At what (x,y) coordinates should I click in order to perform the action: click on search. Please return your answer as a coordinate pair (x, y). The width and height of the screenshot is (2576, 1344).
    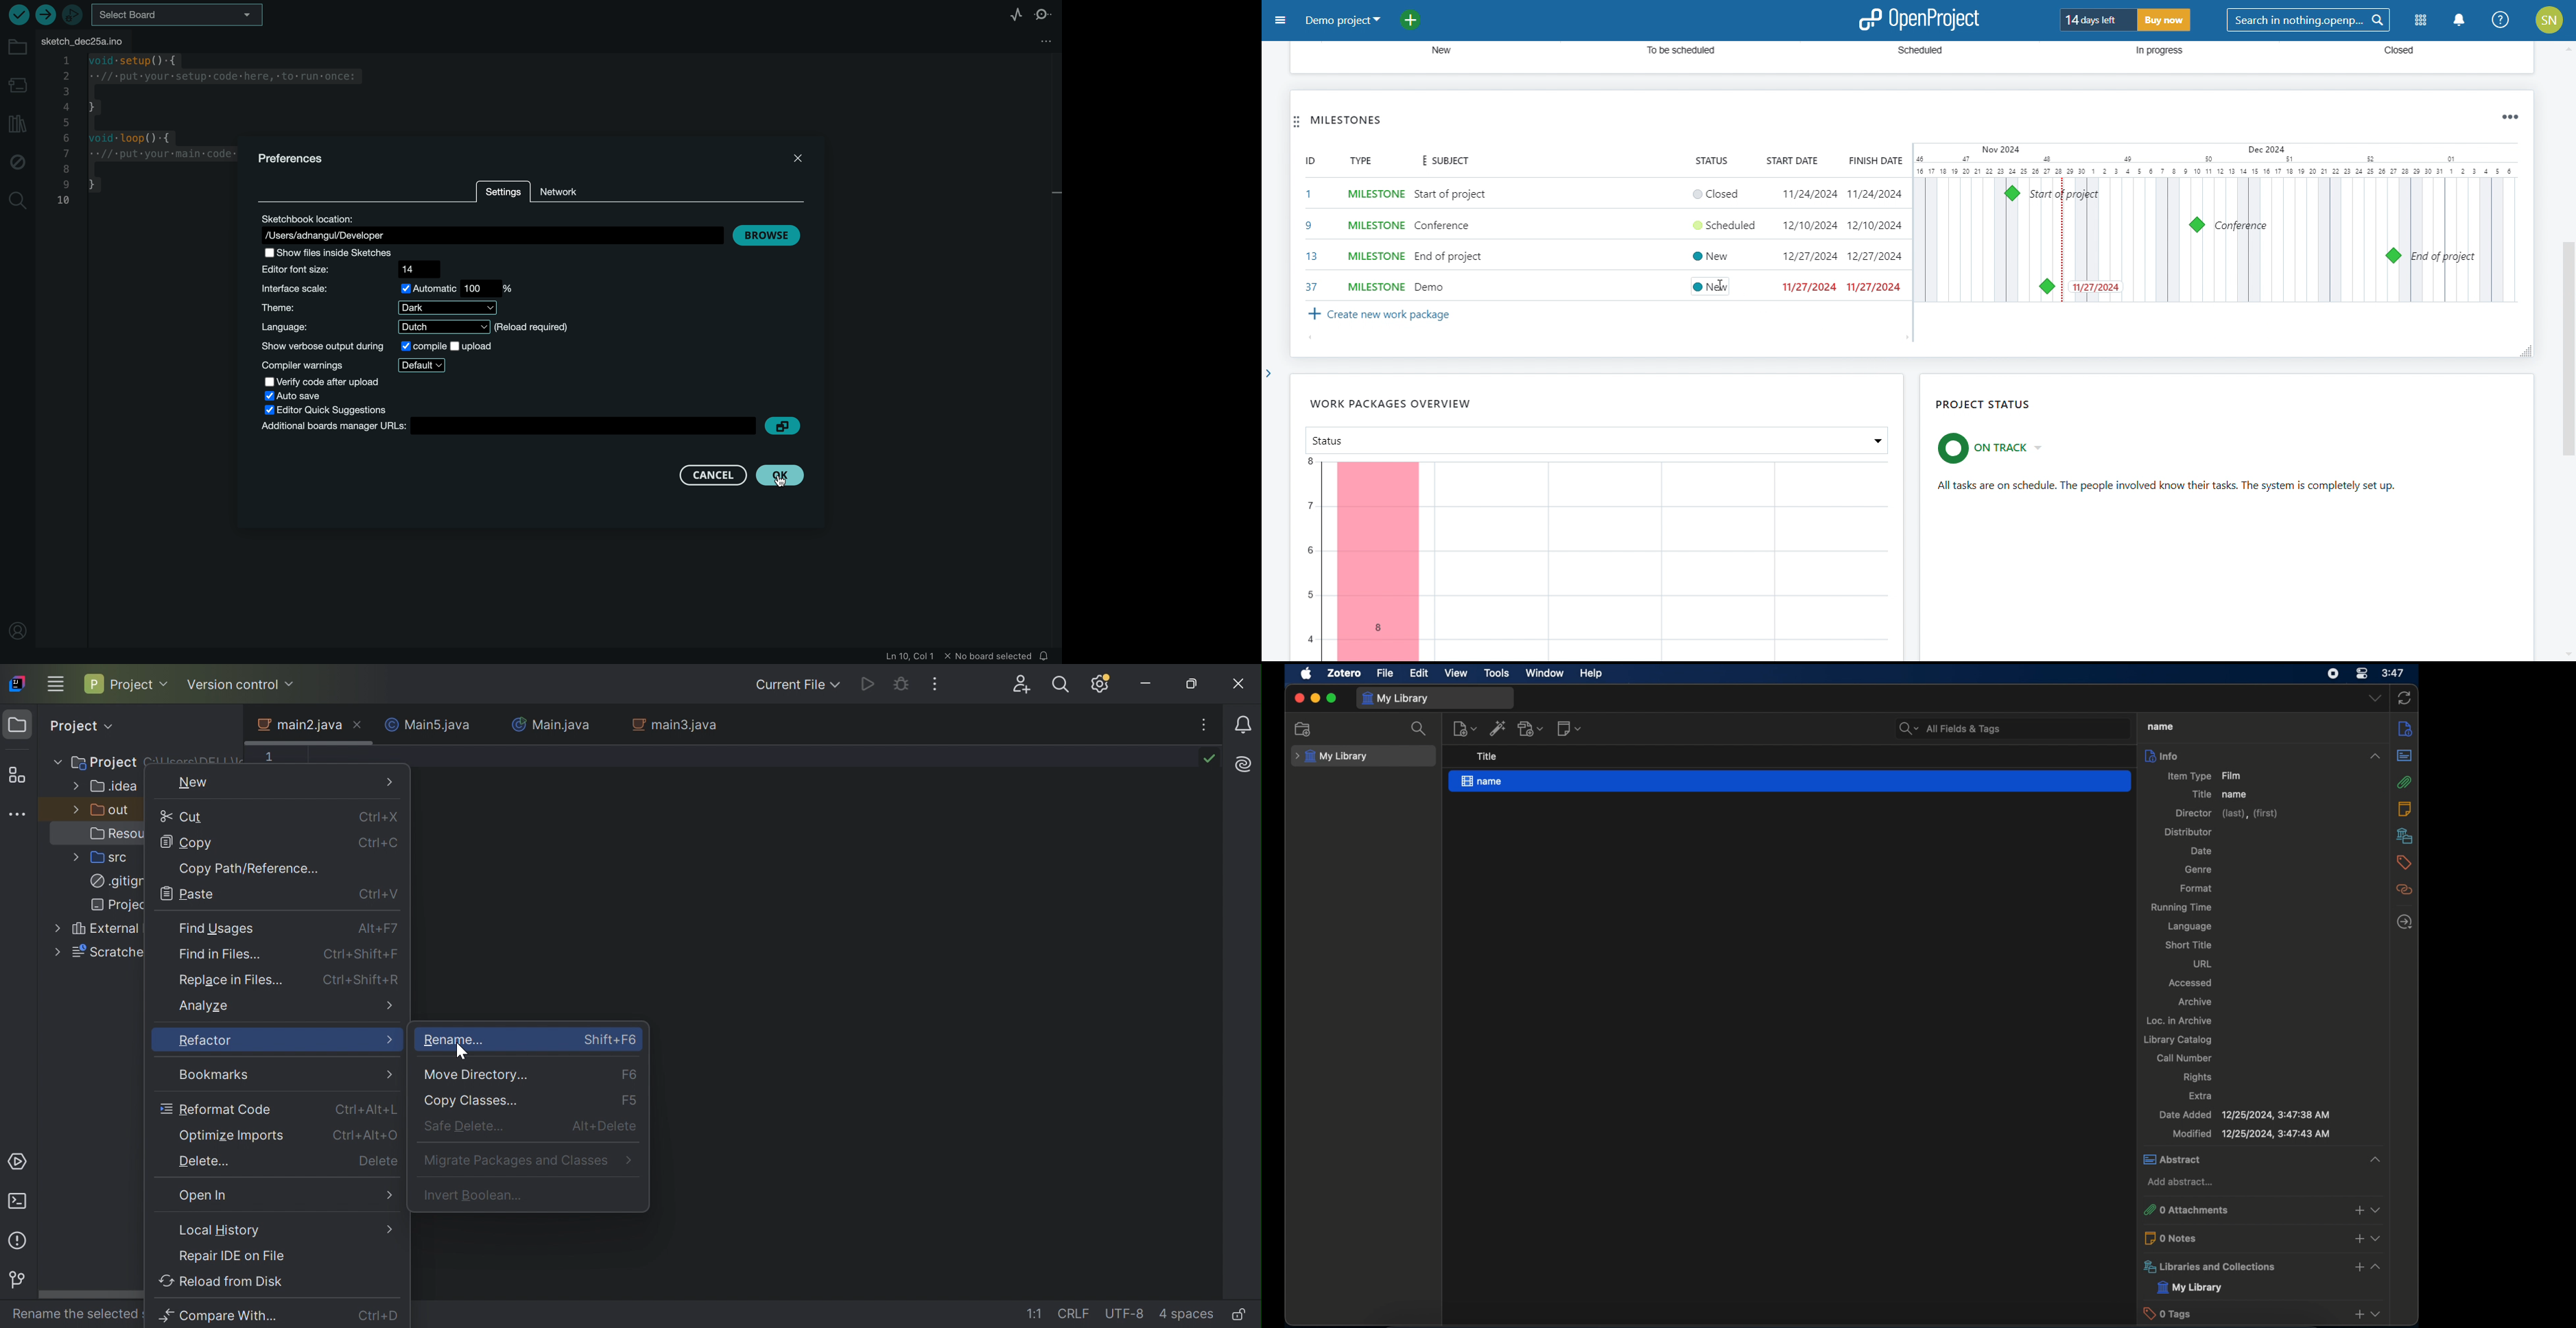
    Looking at the image, I should click on (2309, 21).